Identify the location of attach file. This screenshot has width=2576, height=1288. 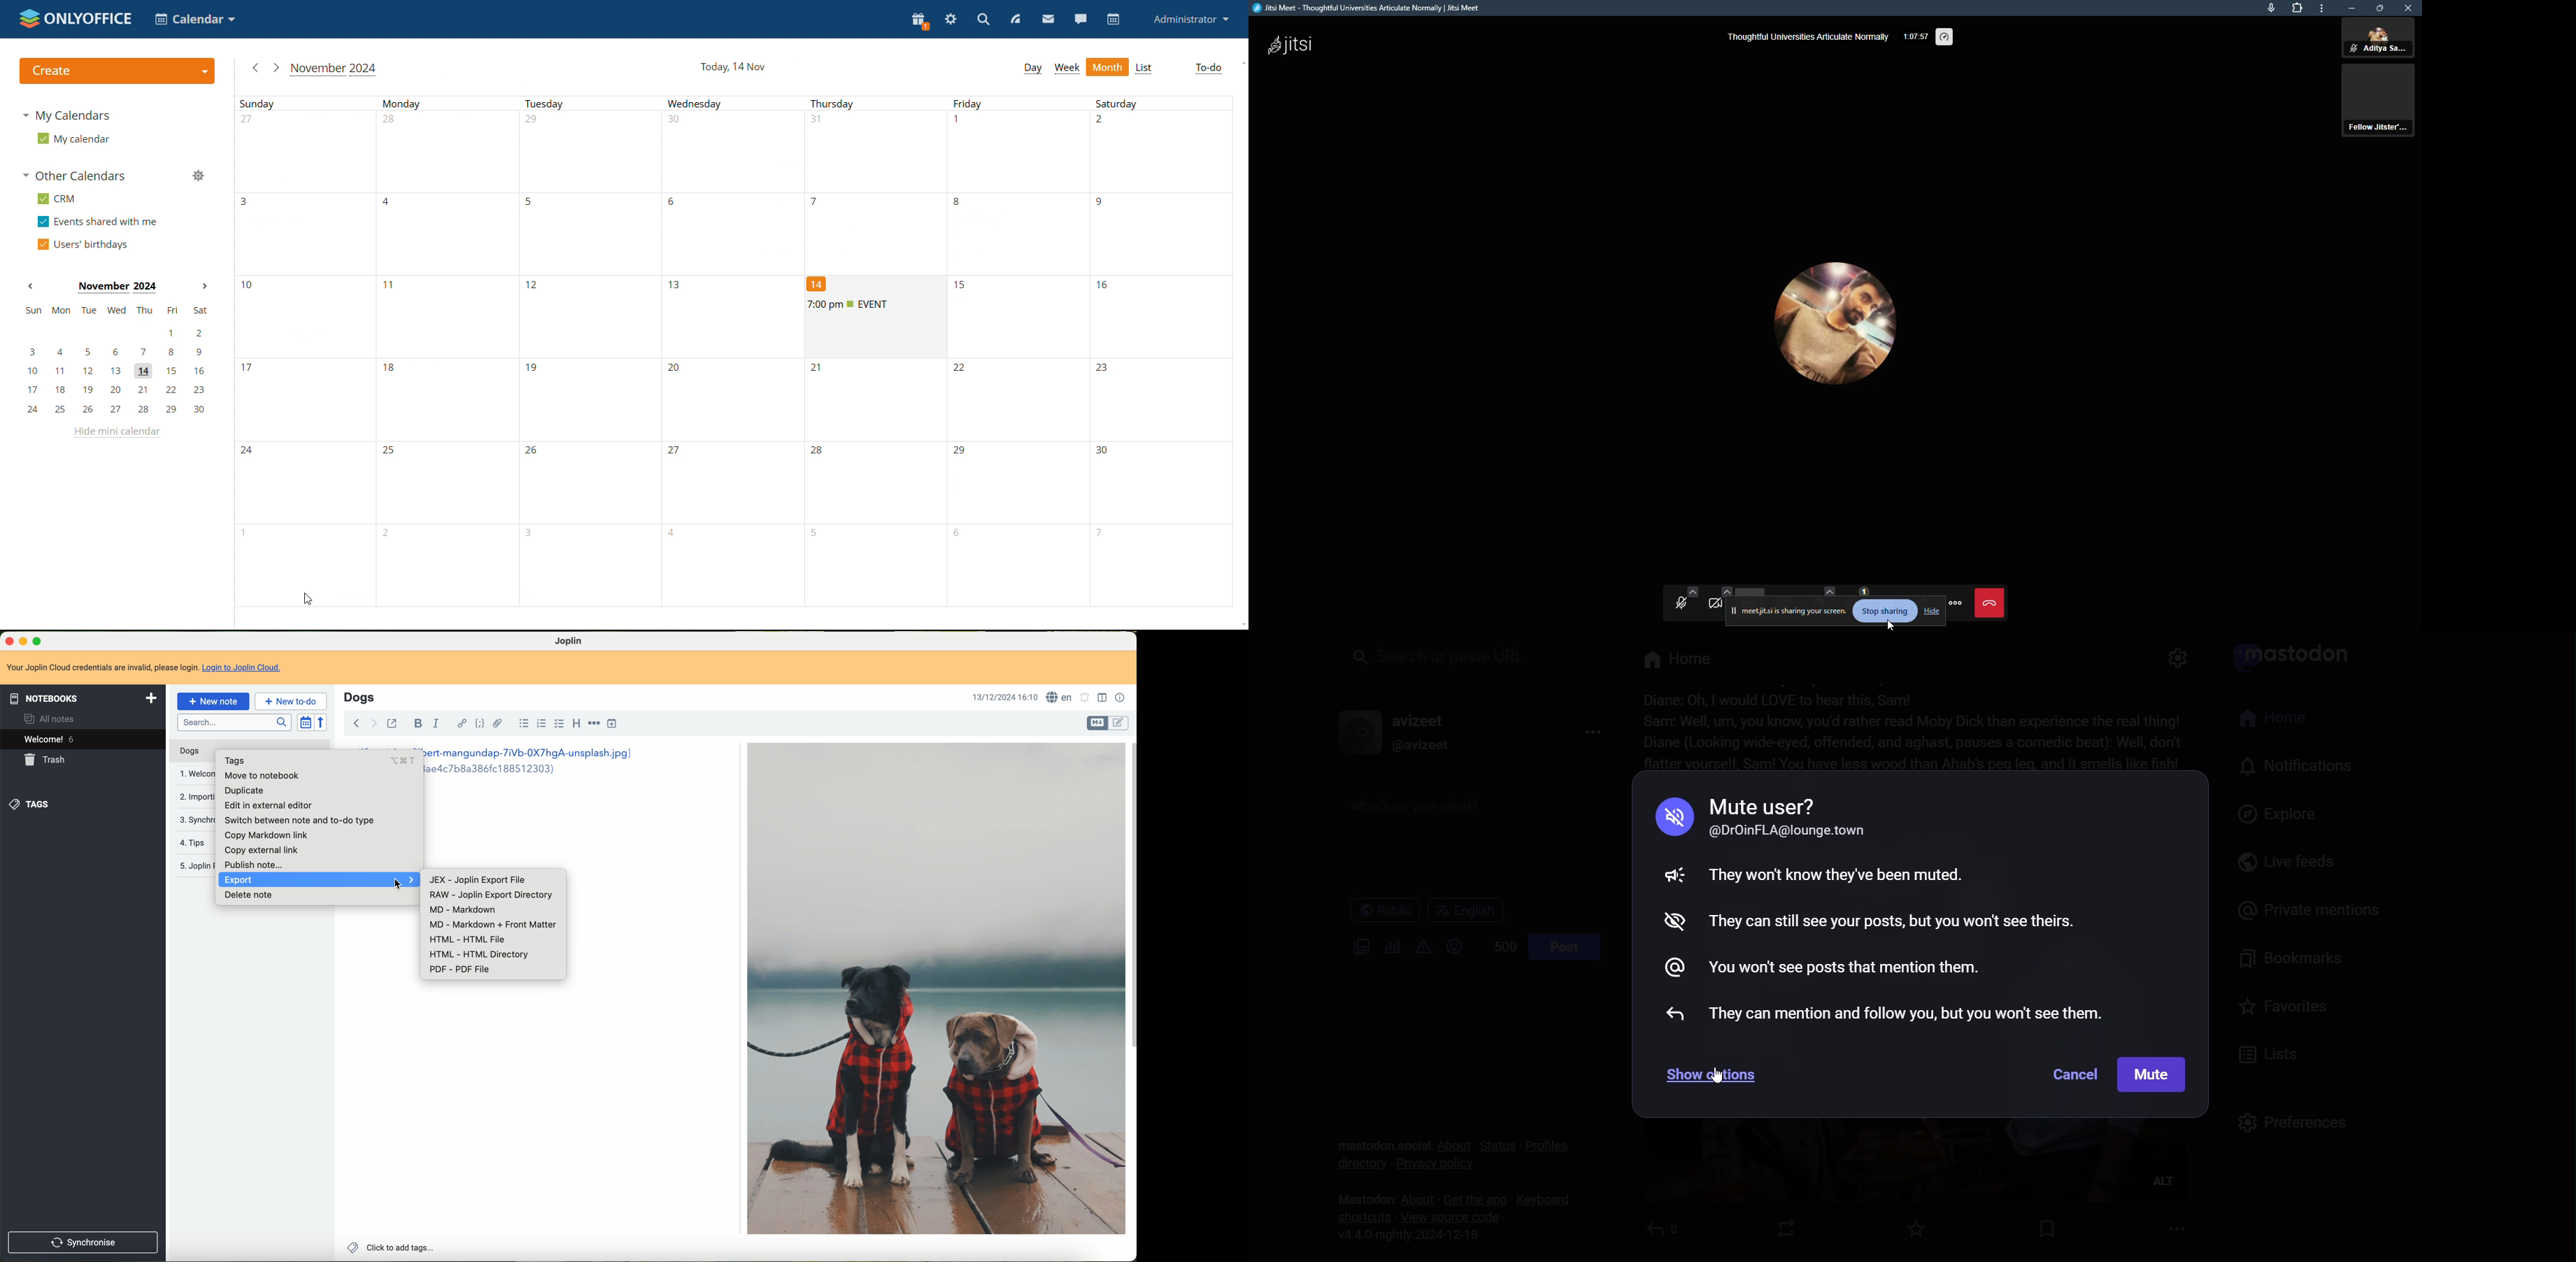
(498, 723).